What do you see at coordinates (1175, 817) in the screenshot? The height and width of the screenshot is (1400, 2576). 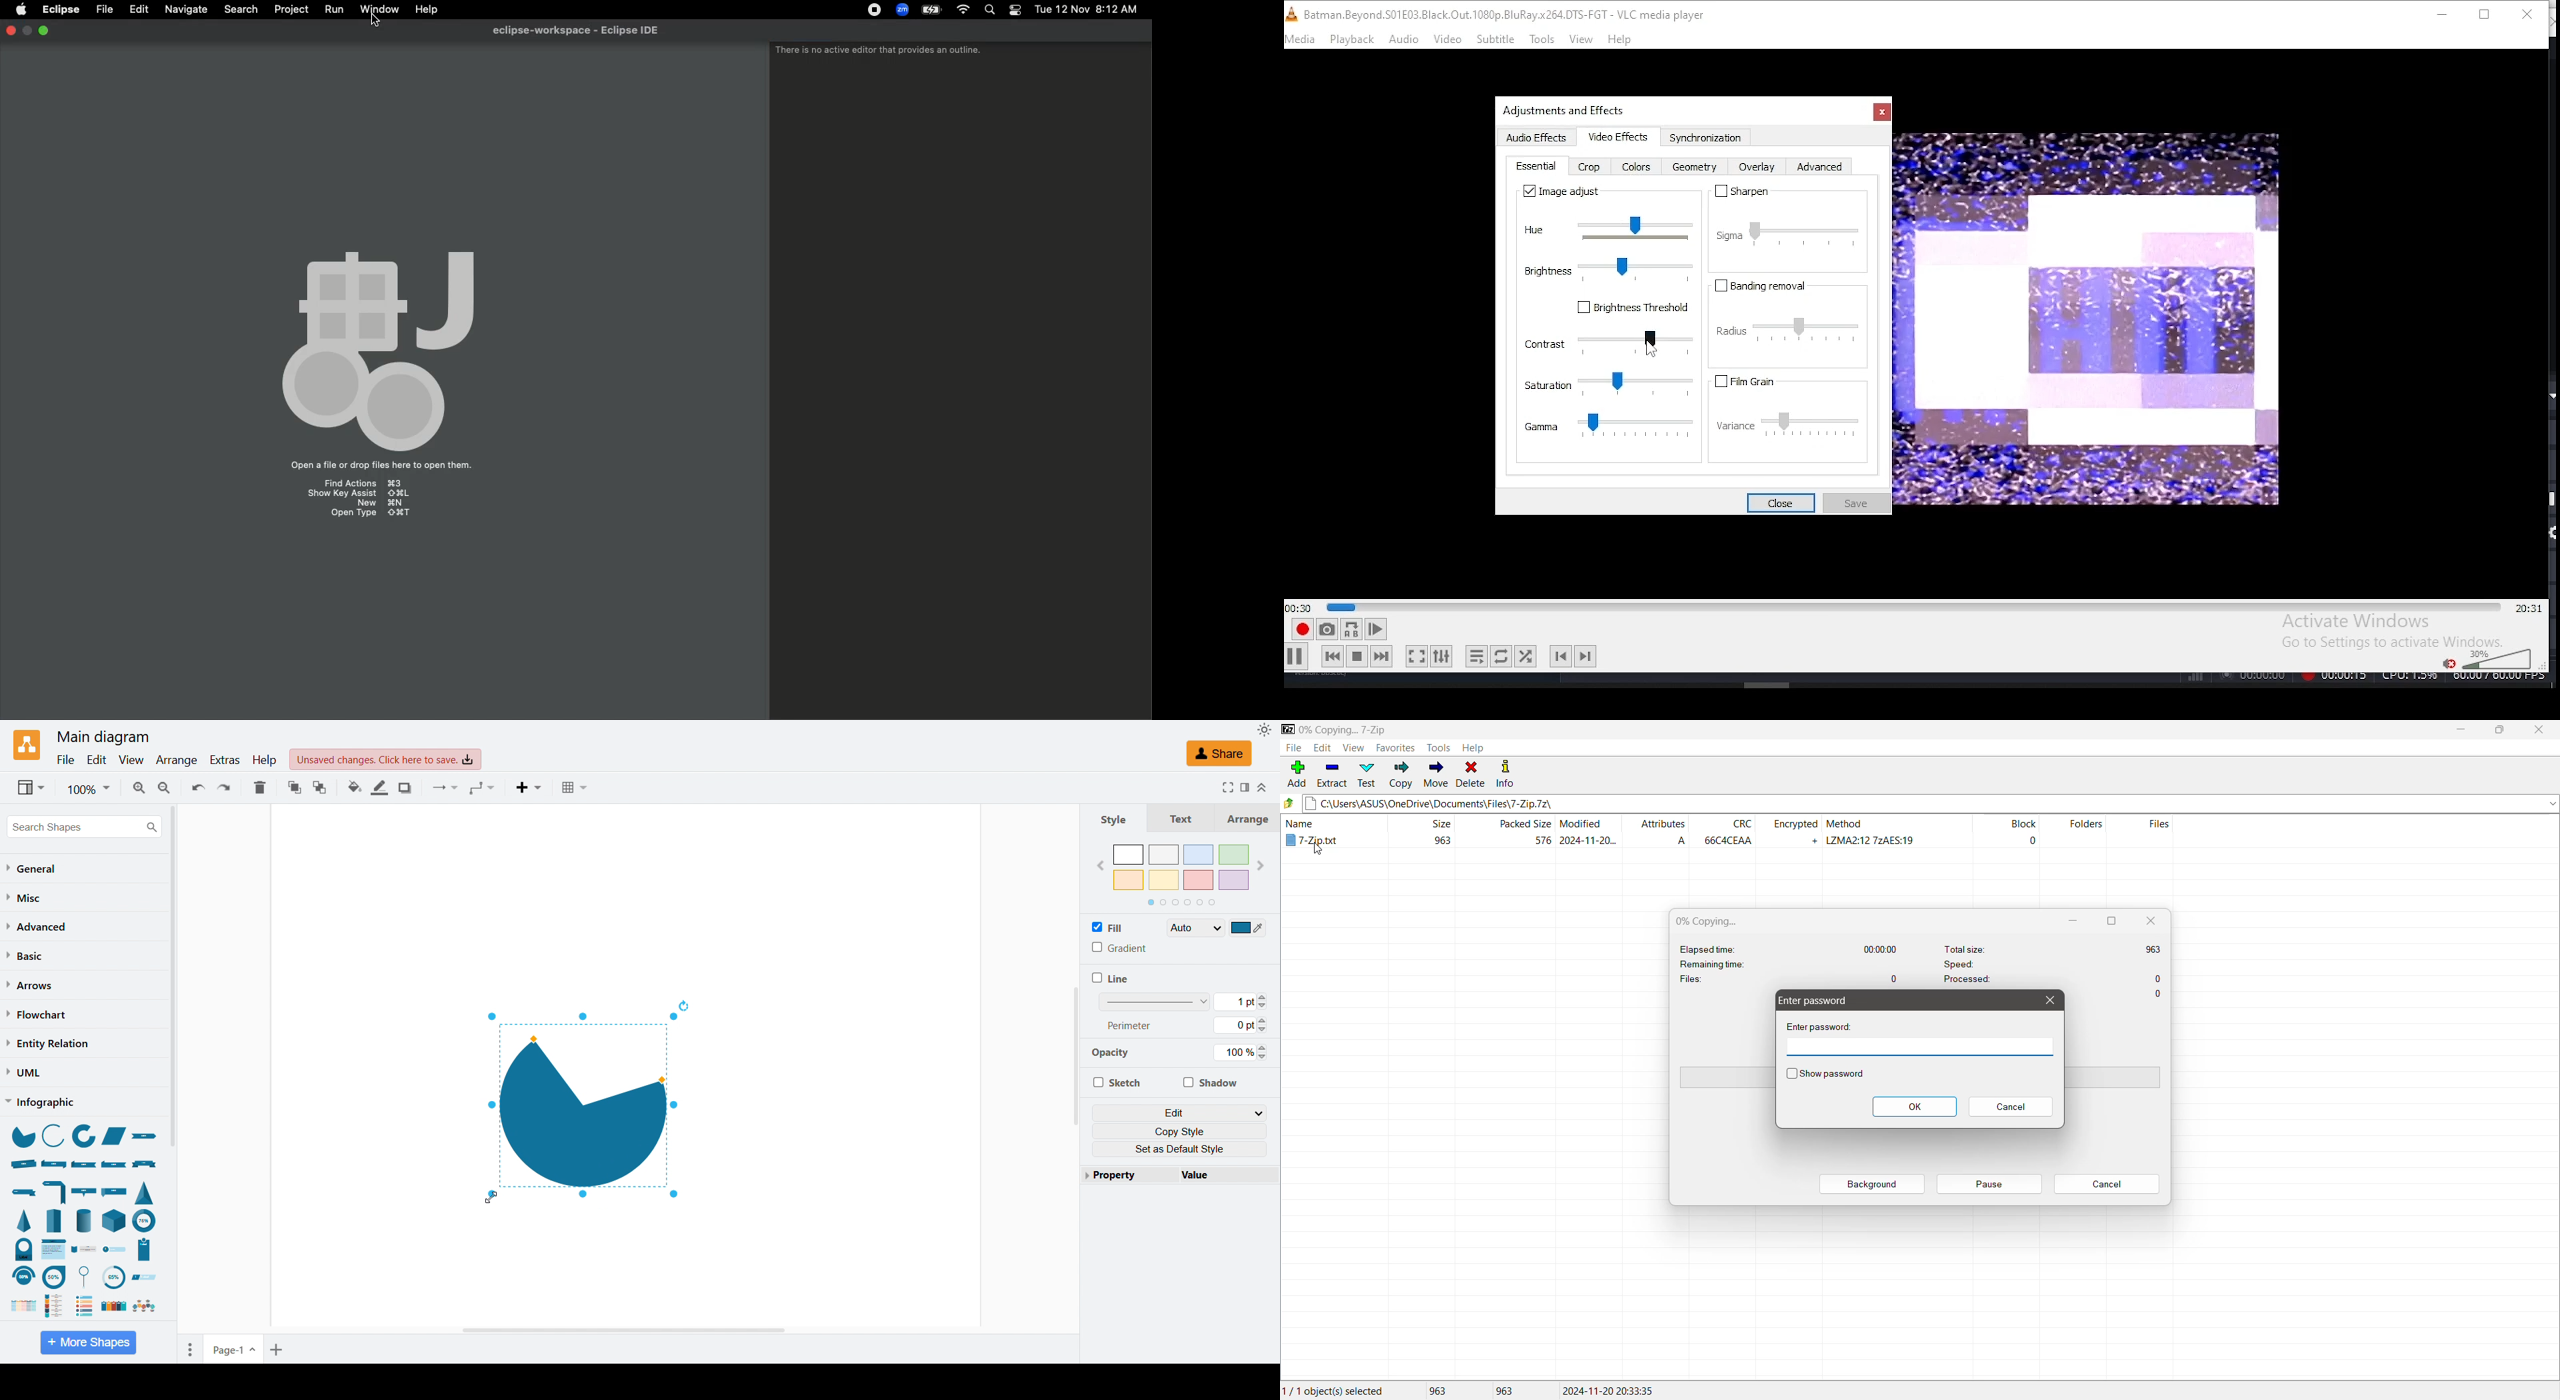 I see `Text ` at bounding box center [1175, 817].